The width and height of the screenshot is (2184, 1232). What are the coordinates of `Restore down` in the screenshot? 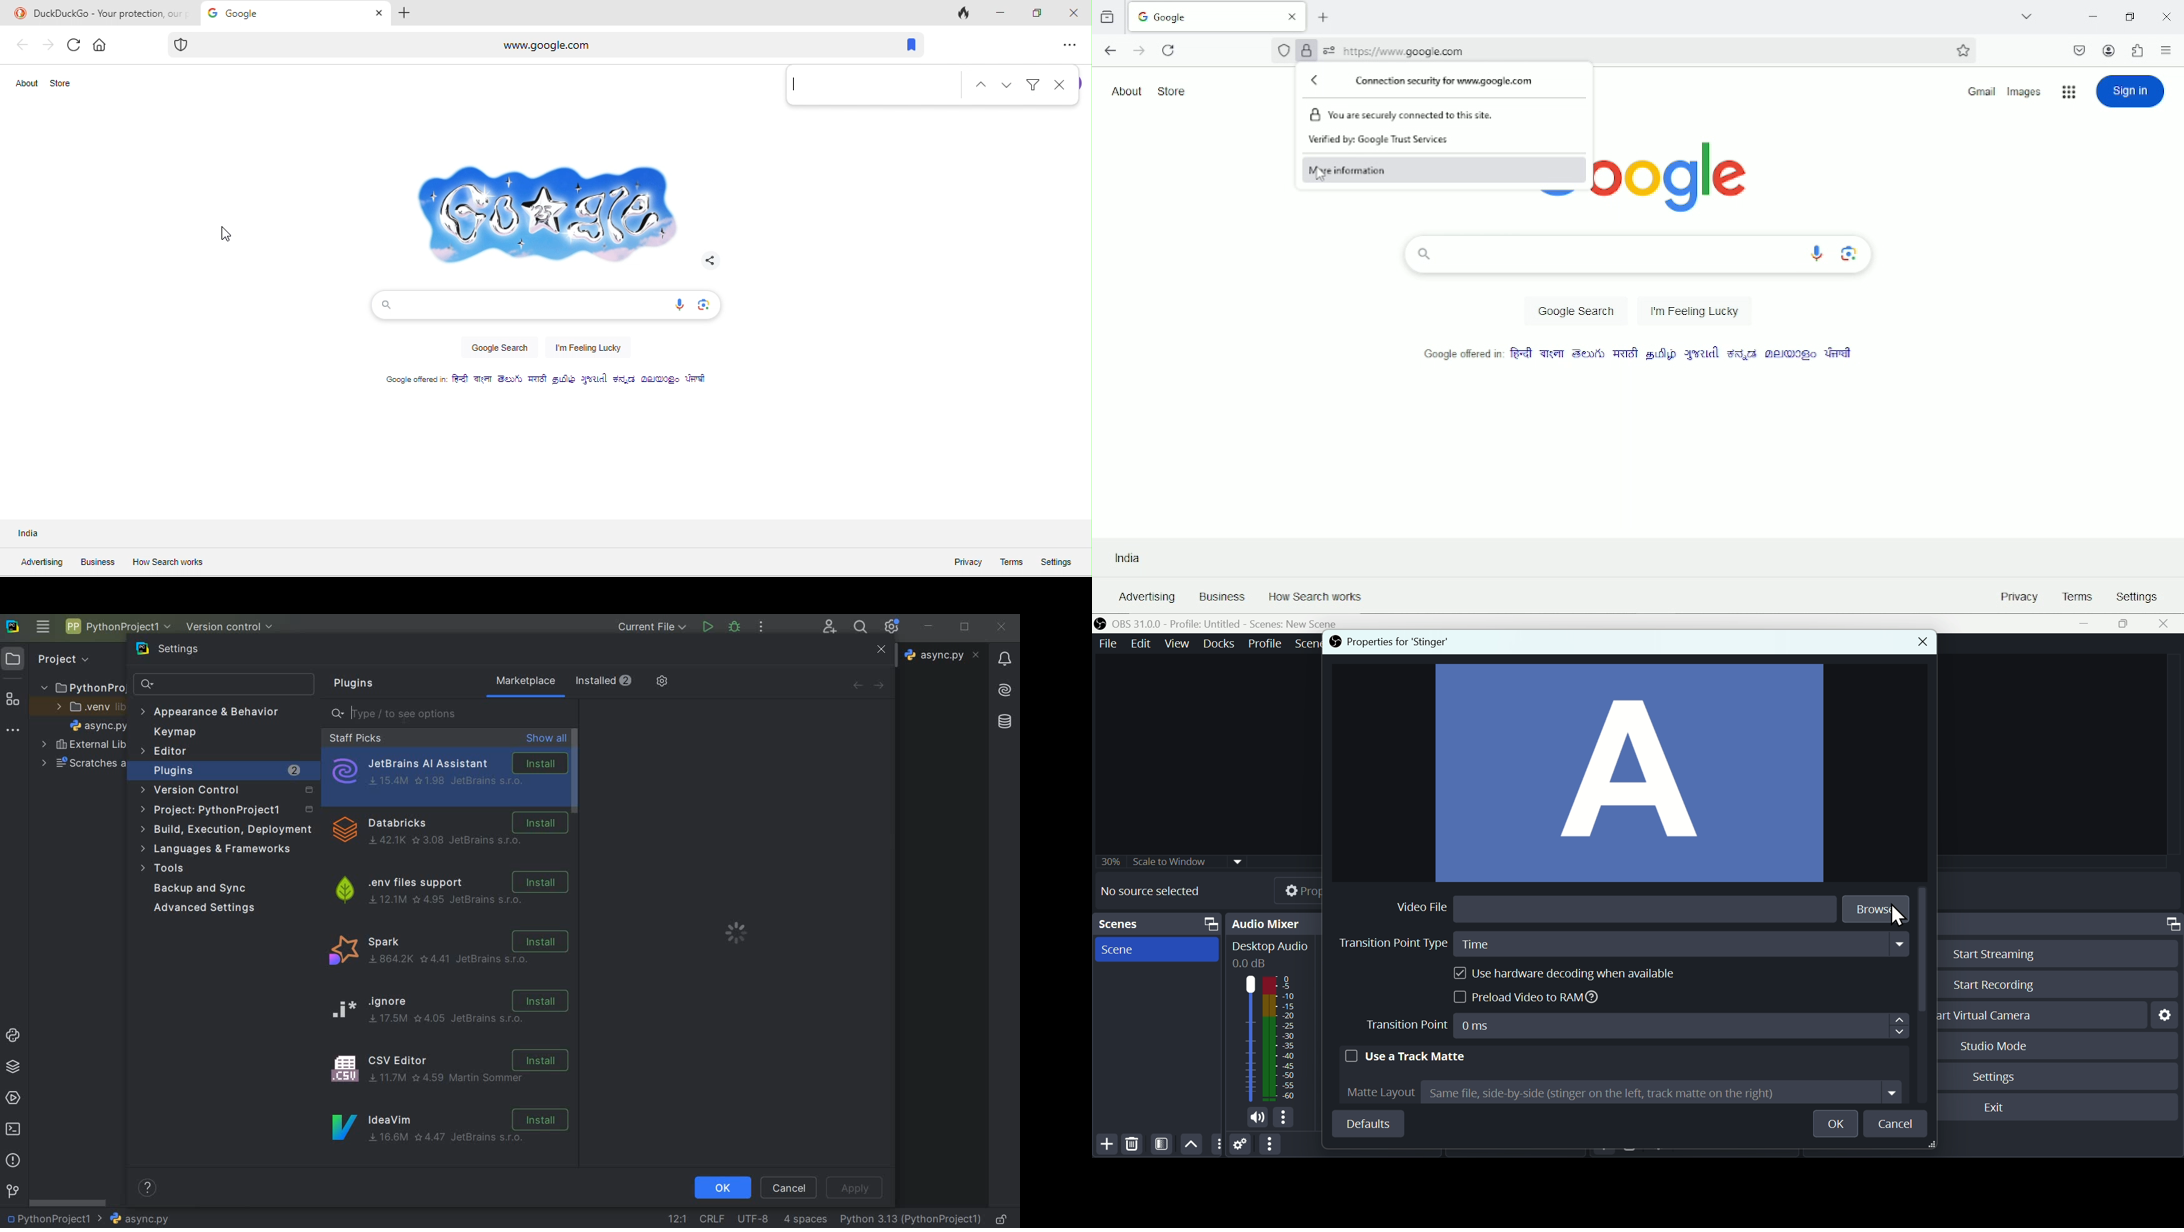 It's located at (2130, 16).